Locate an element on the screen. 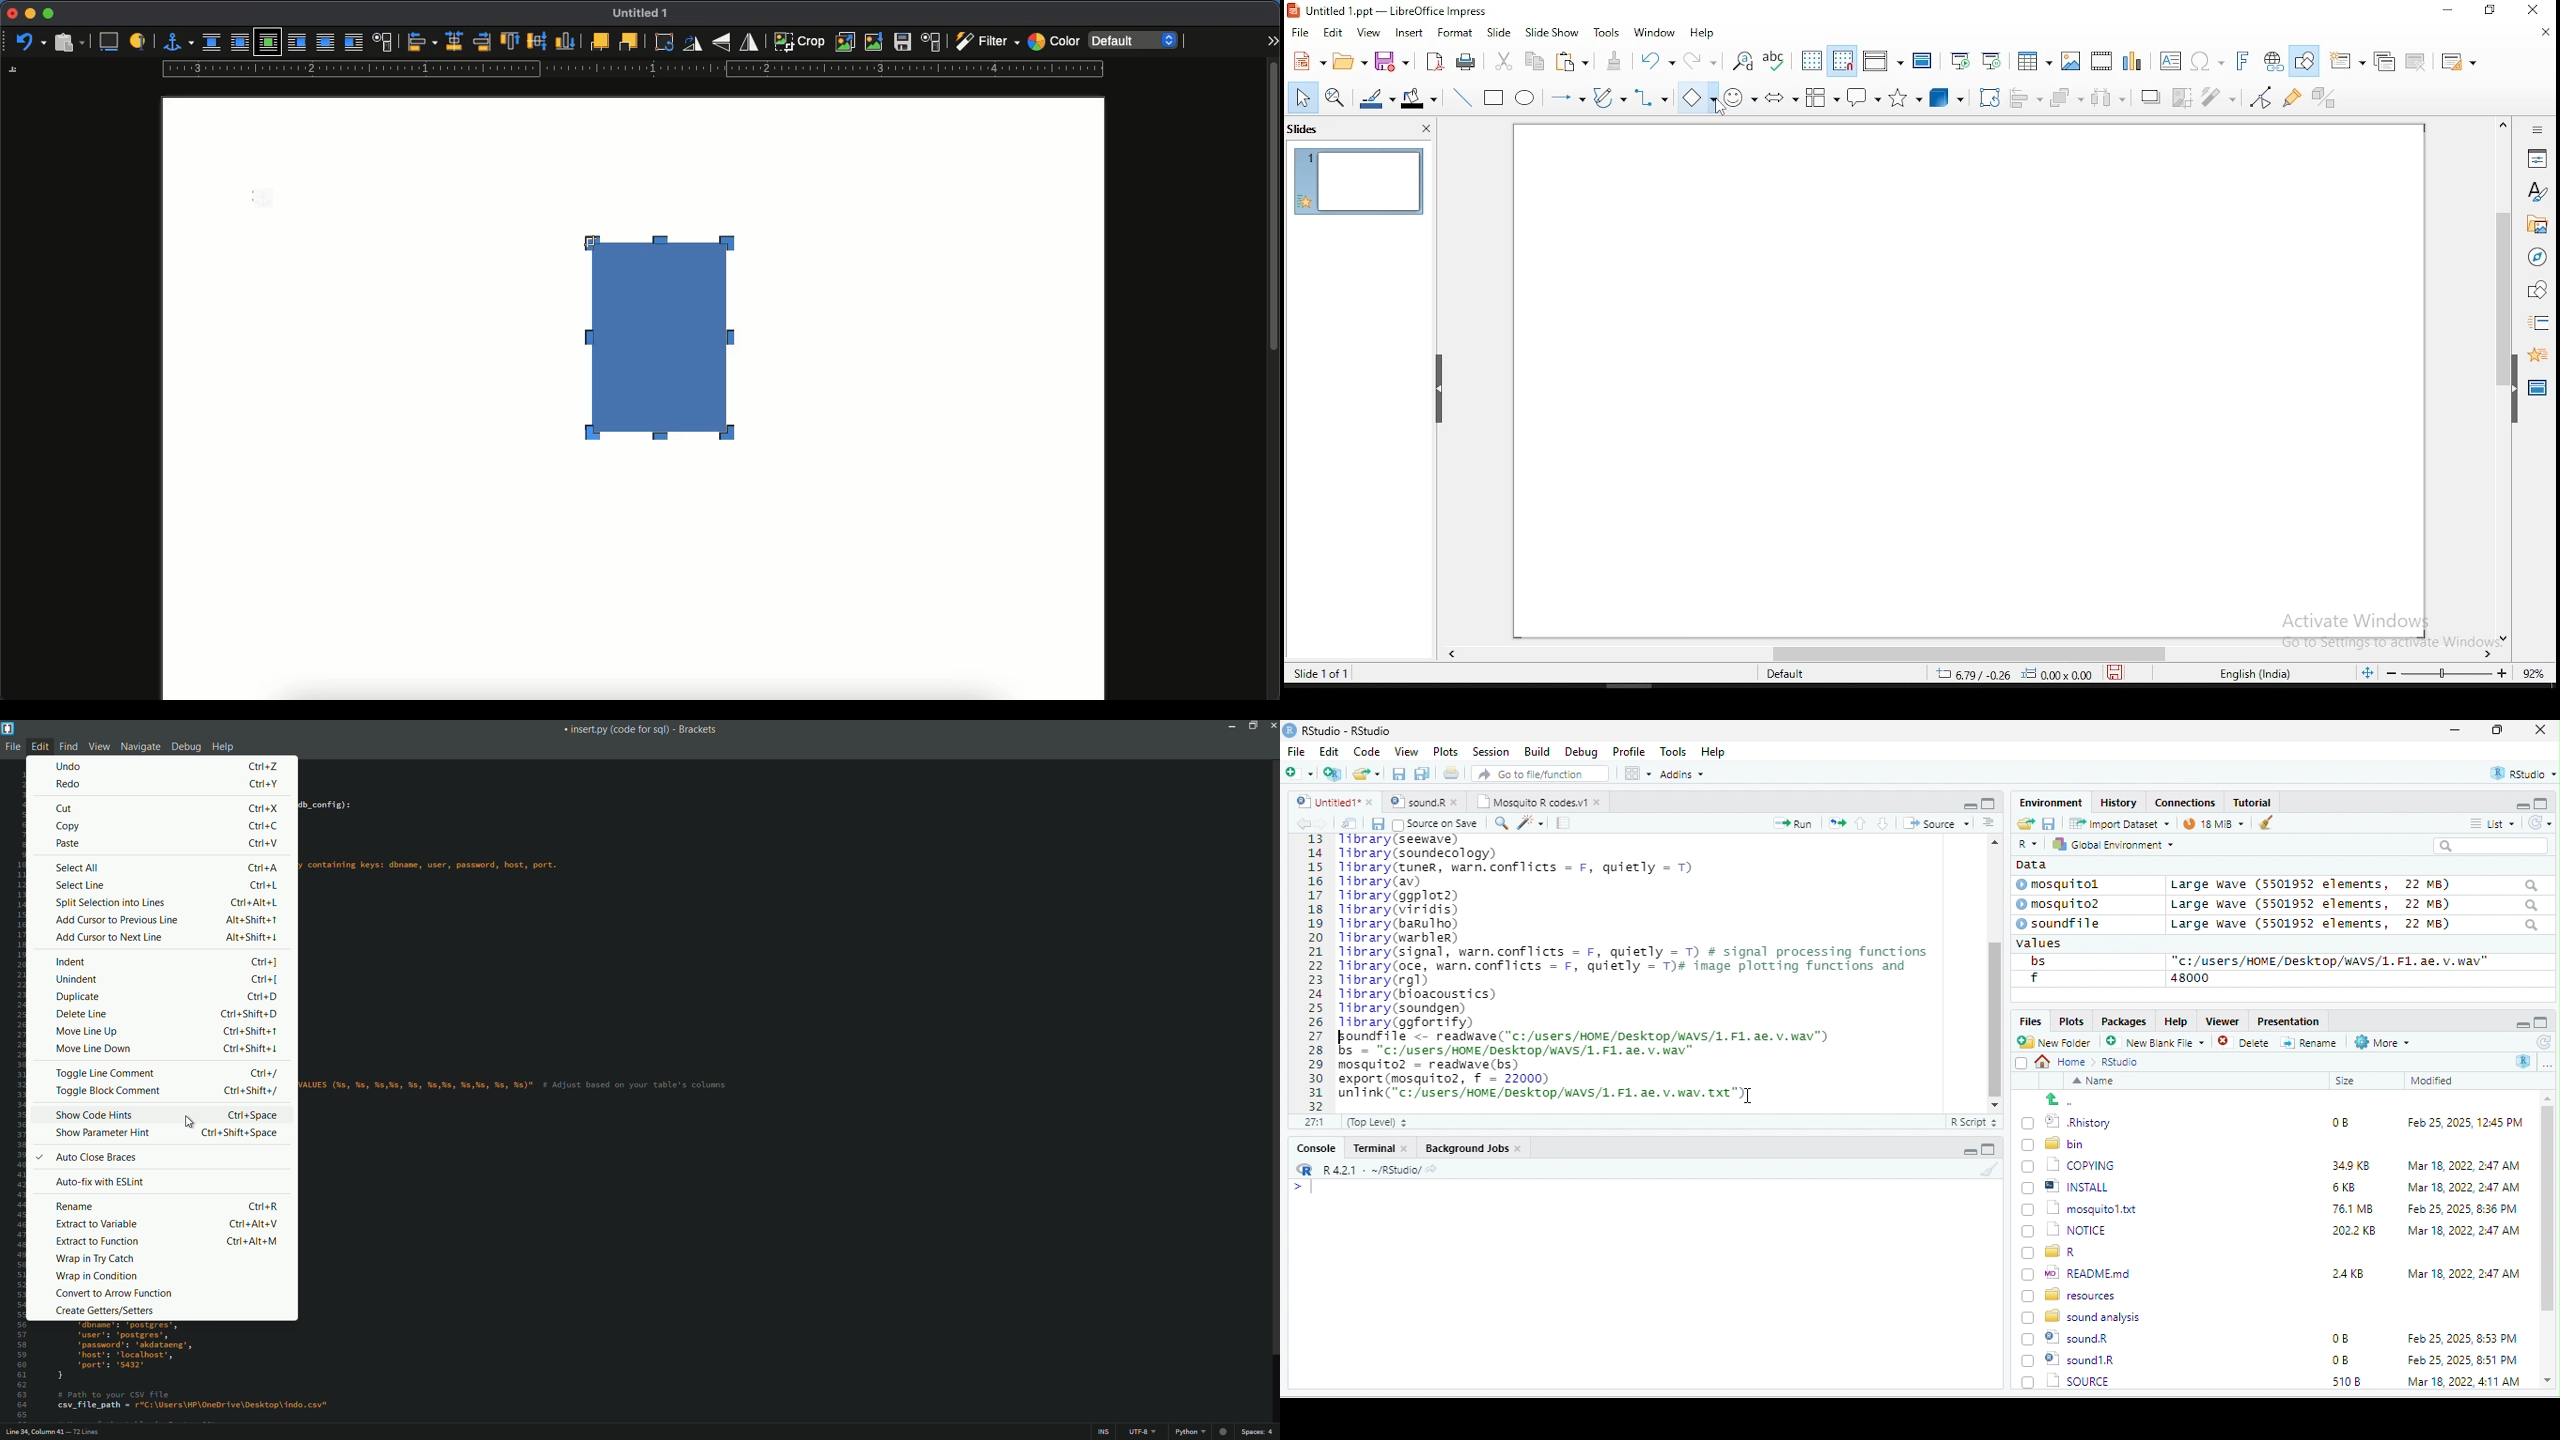 The image size is (2576, 1456). Mar 18, 2022, 2:47 AM is located at coordinates (2459, 1189).